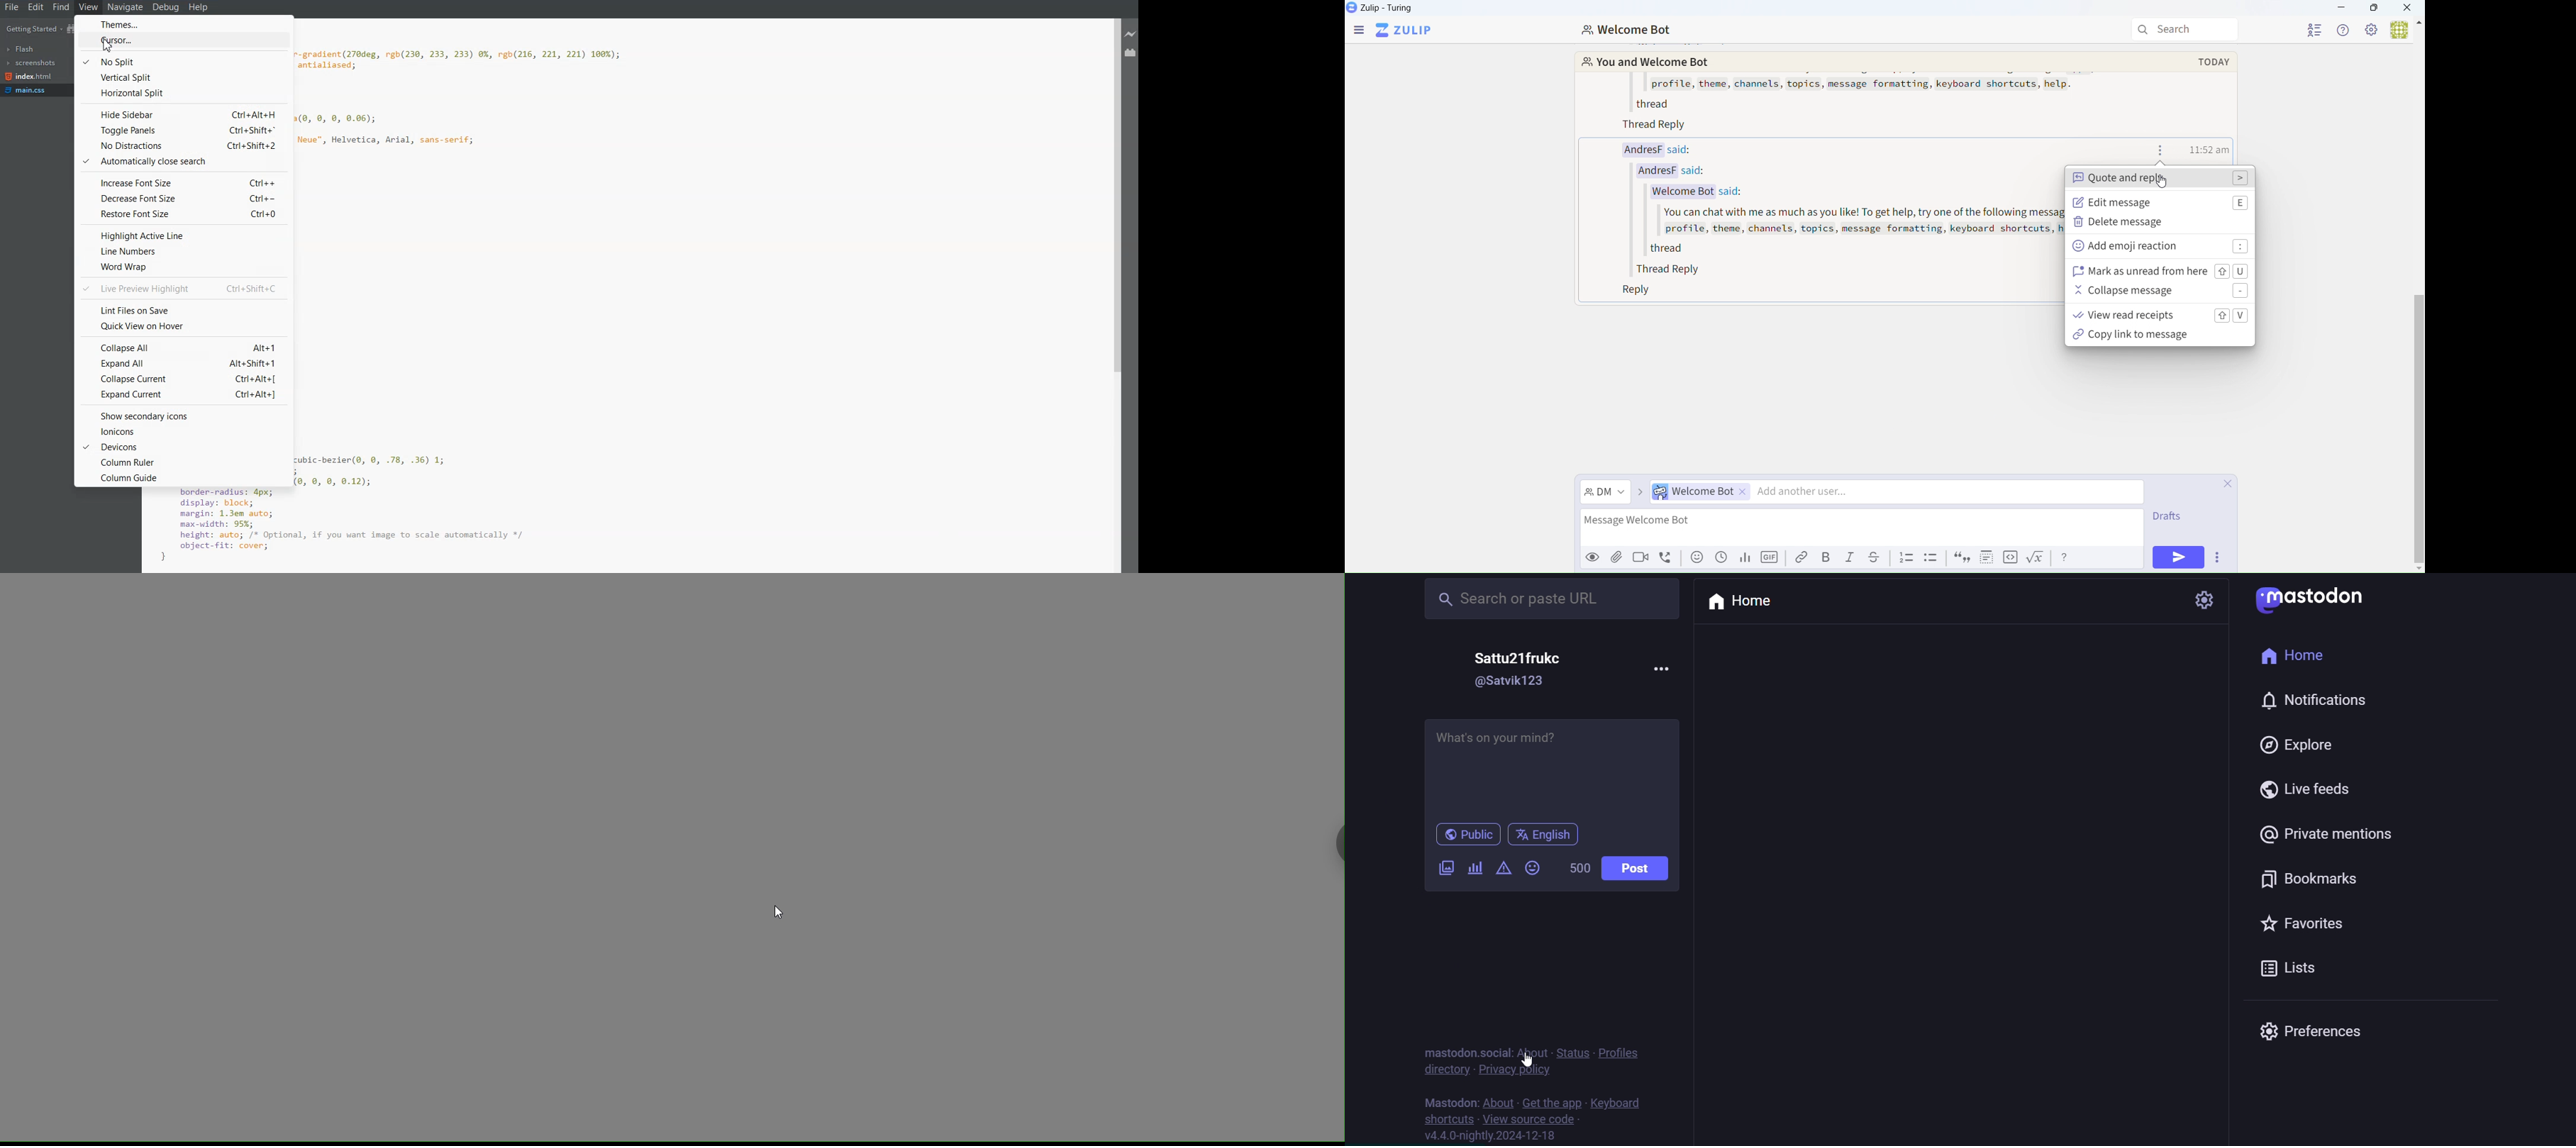 Image resolution: width=2576 pixels, height=1148 pixels. What do you see at coordinates (2312, 927) in the screenshot?
I see `favorite` at bounding box center [2312, 927].